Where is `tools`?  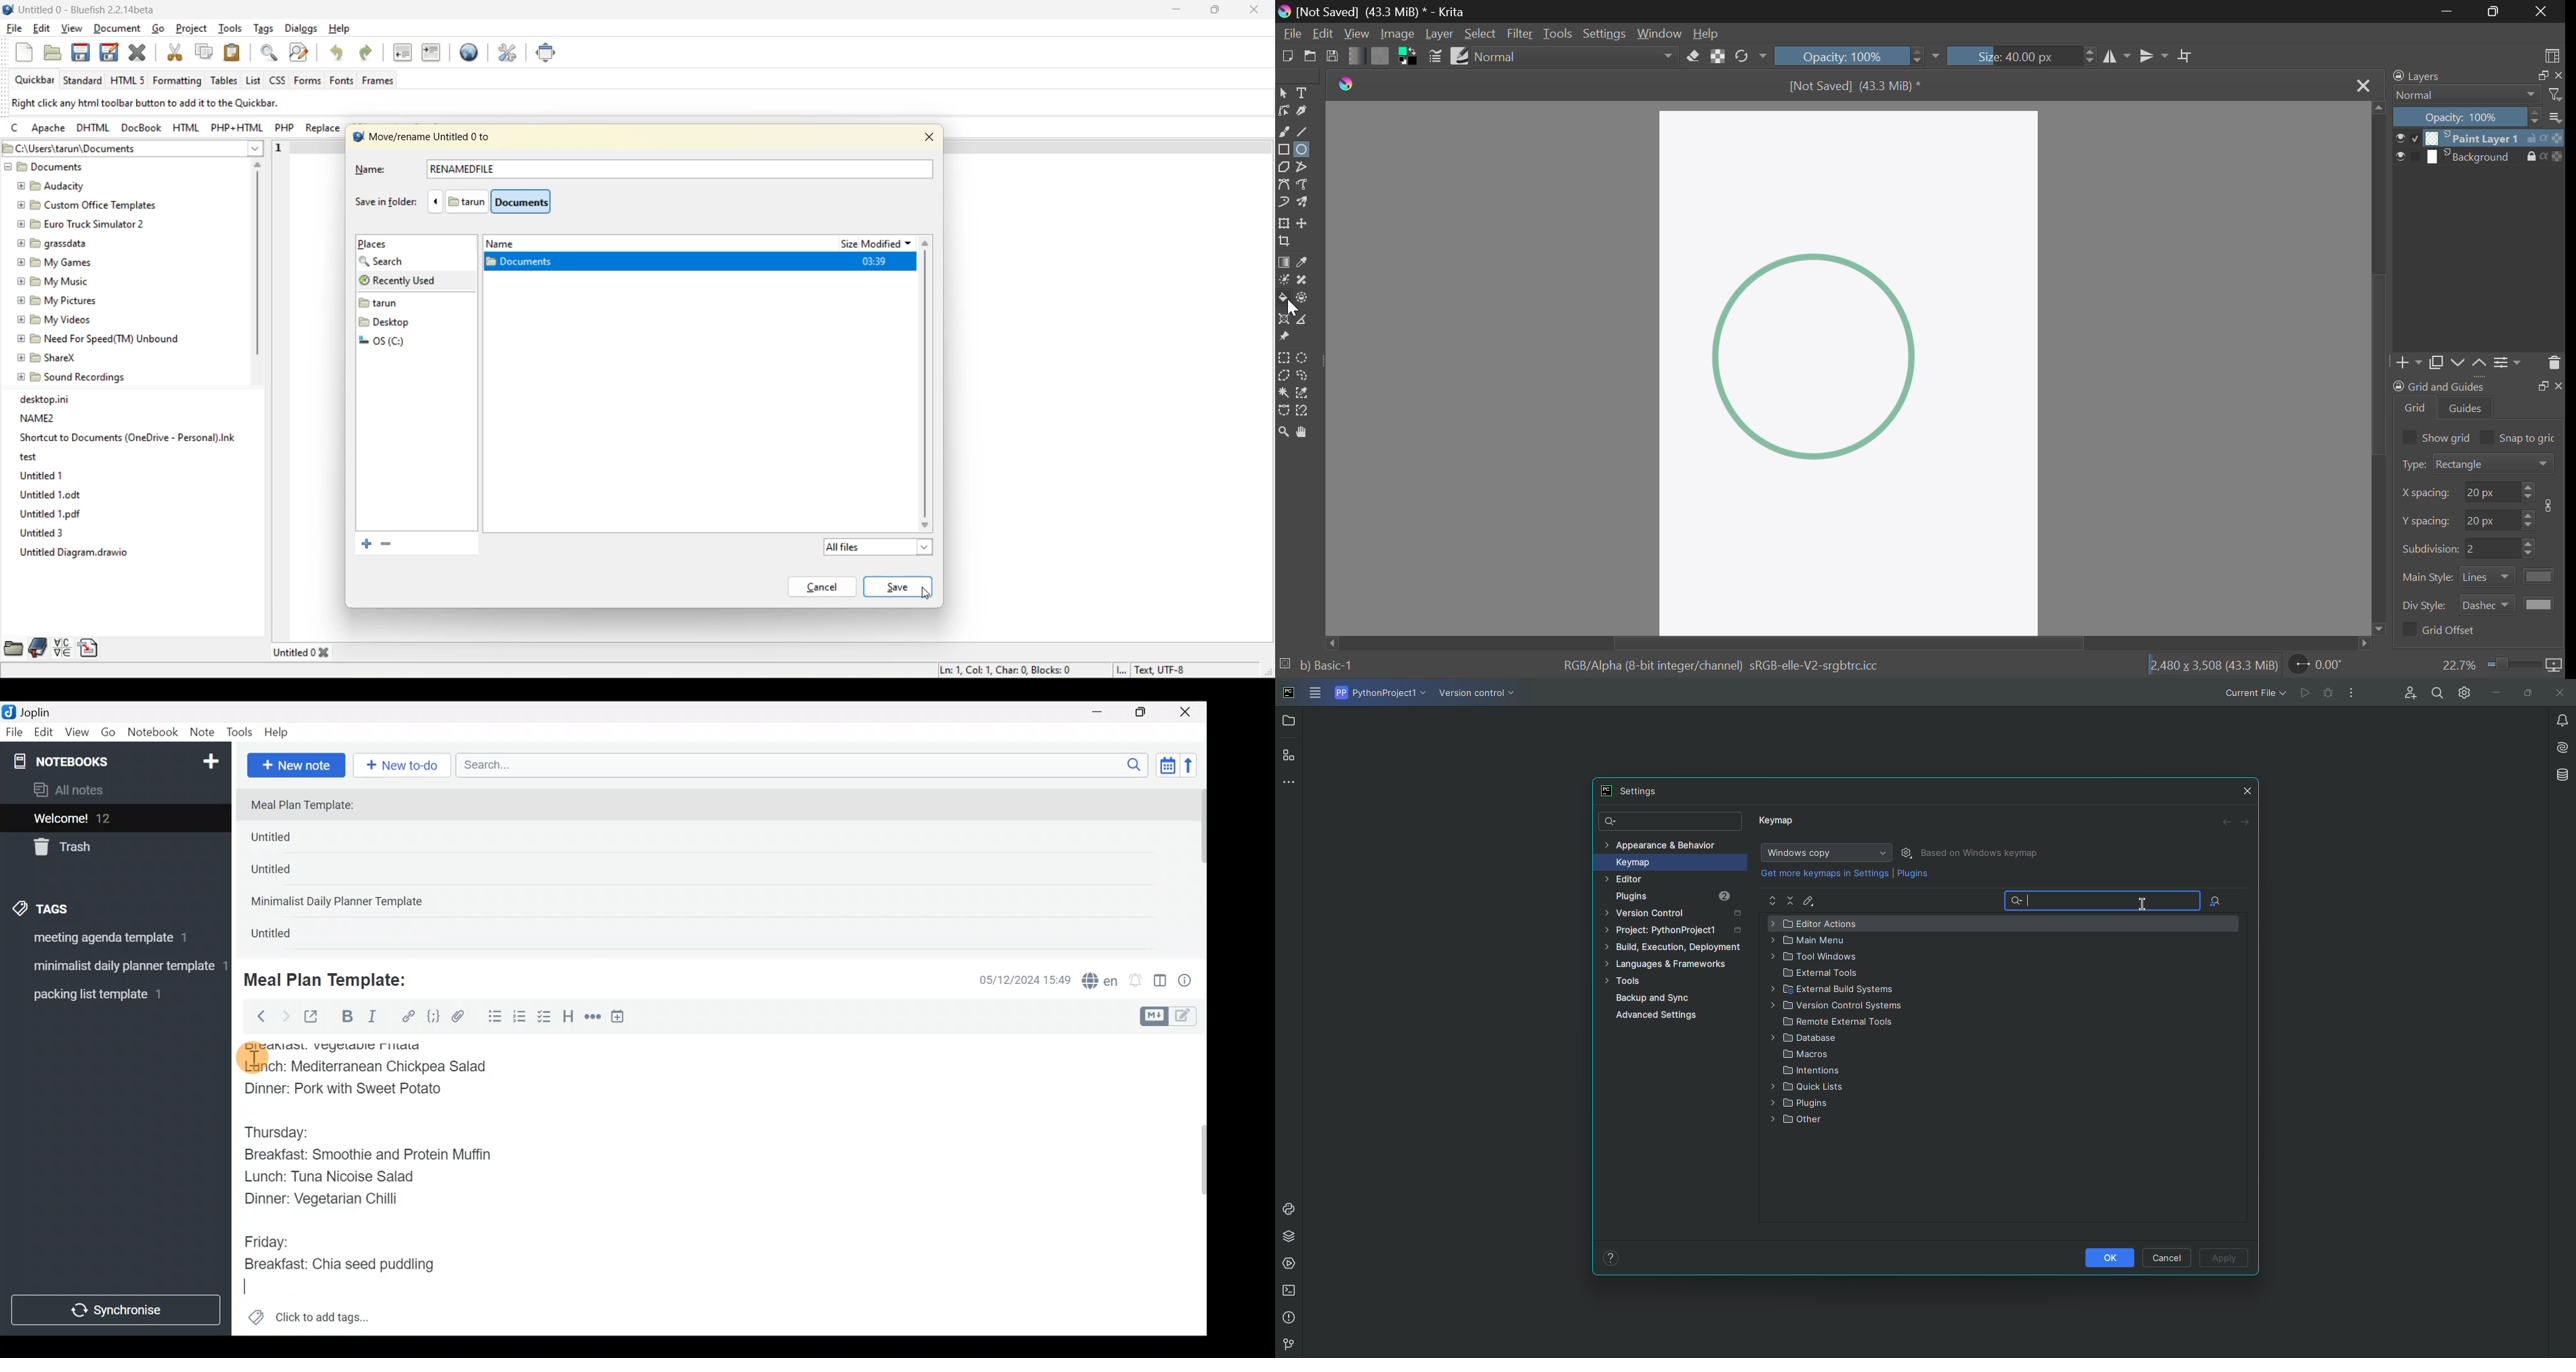 tools is located at coordinates (232, 29).